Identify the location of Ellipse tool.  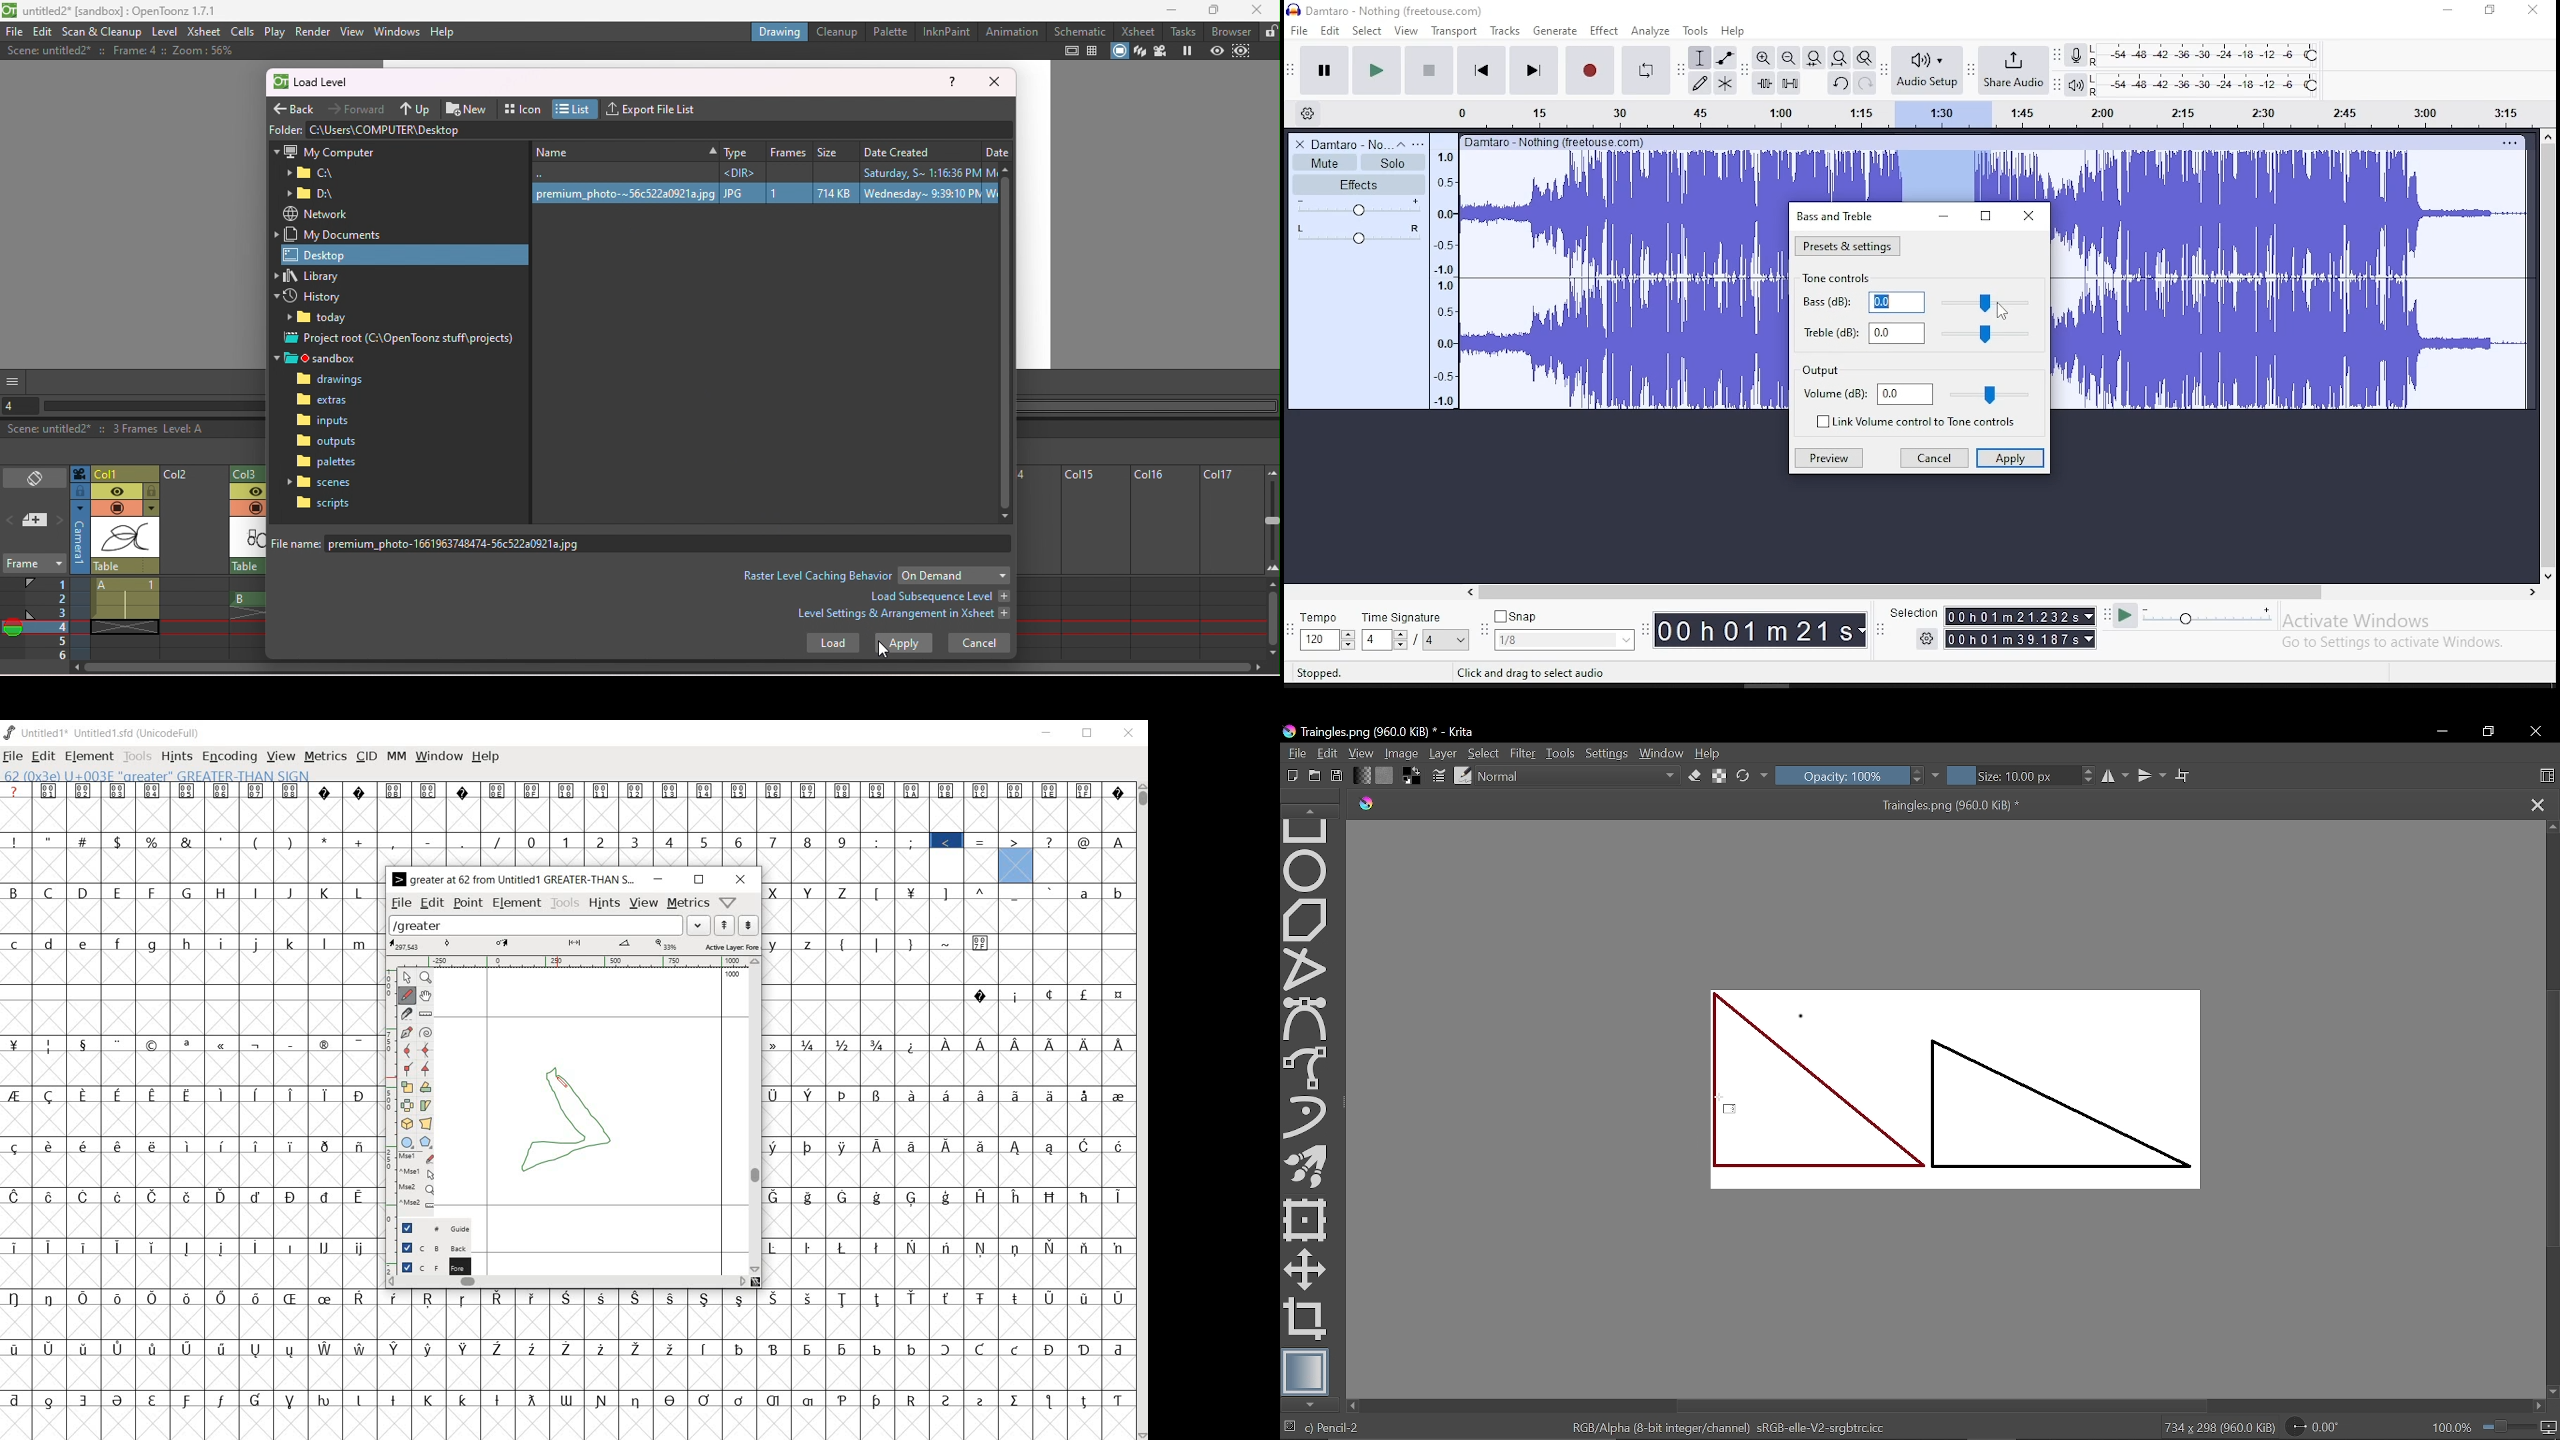
(1306, 871).